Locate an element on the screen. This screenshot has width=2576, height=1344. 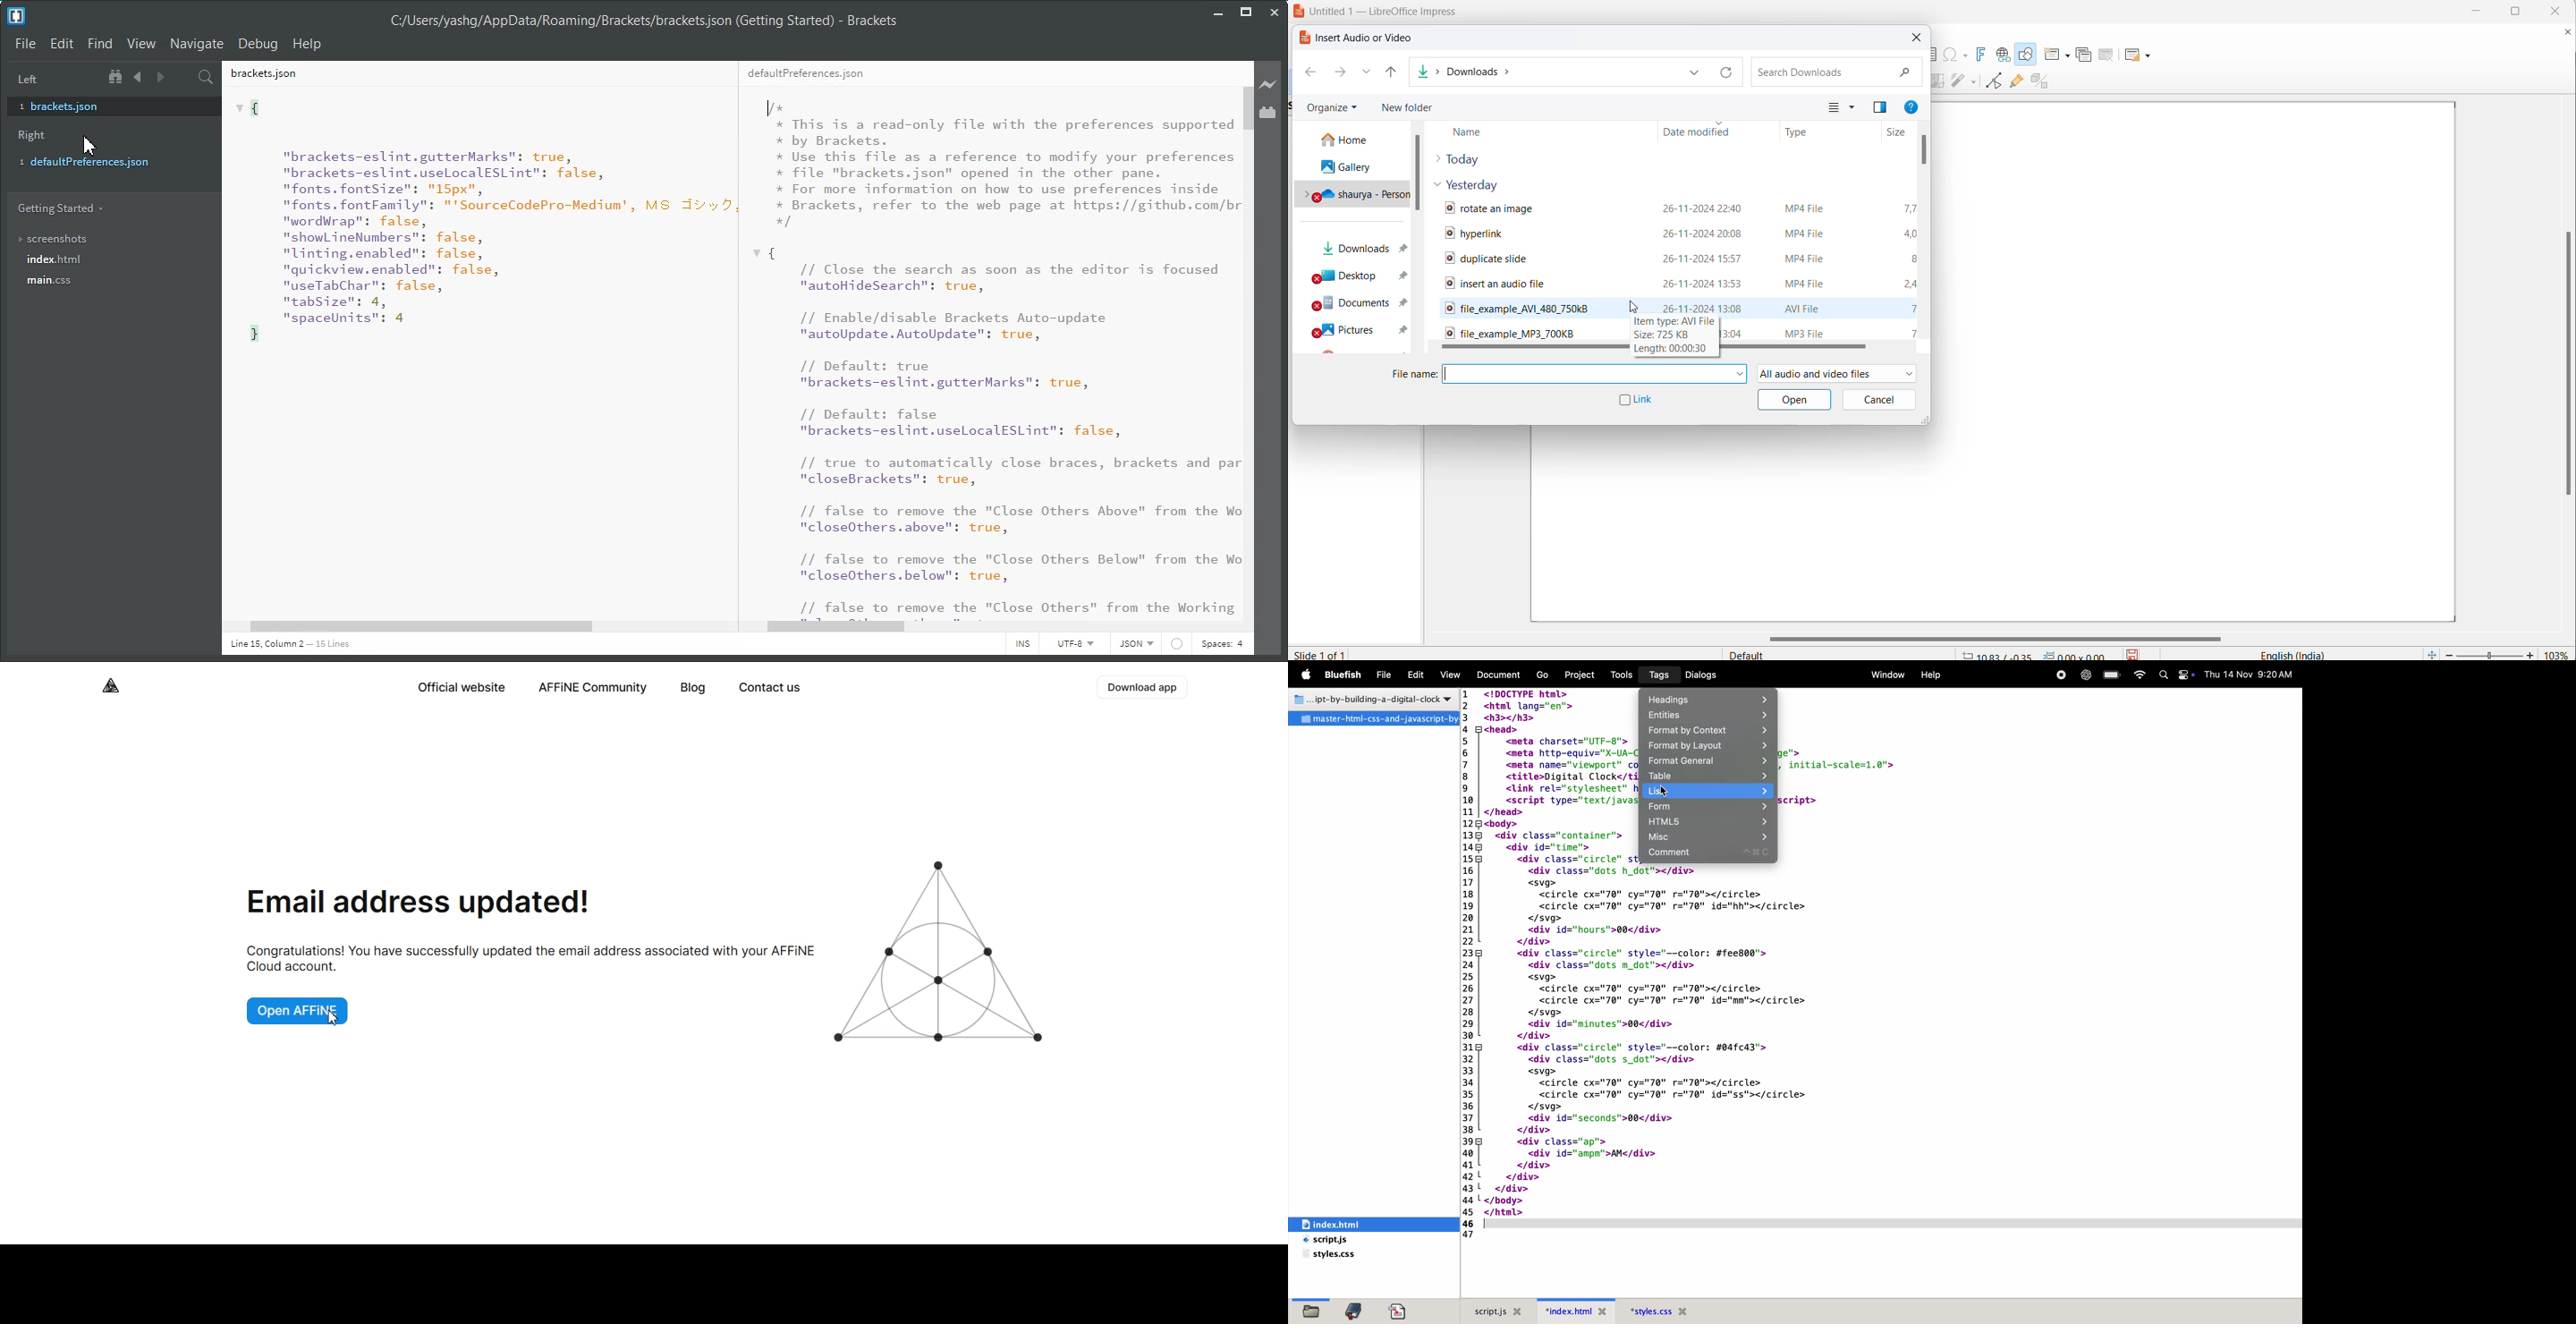
minimize is located at coordinates (2472, 10).